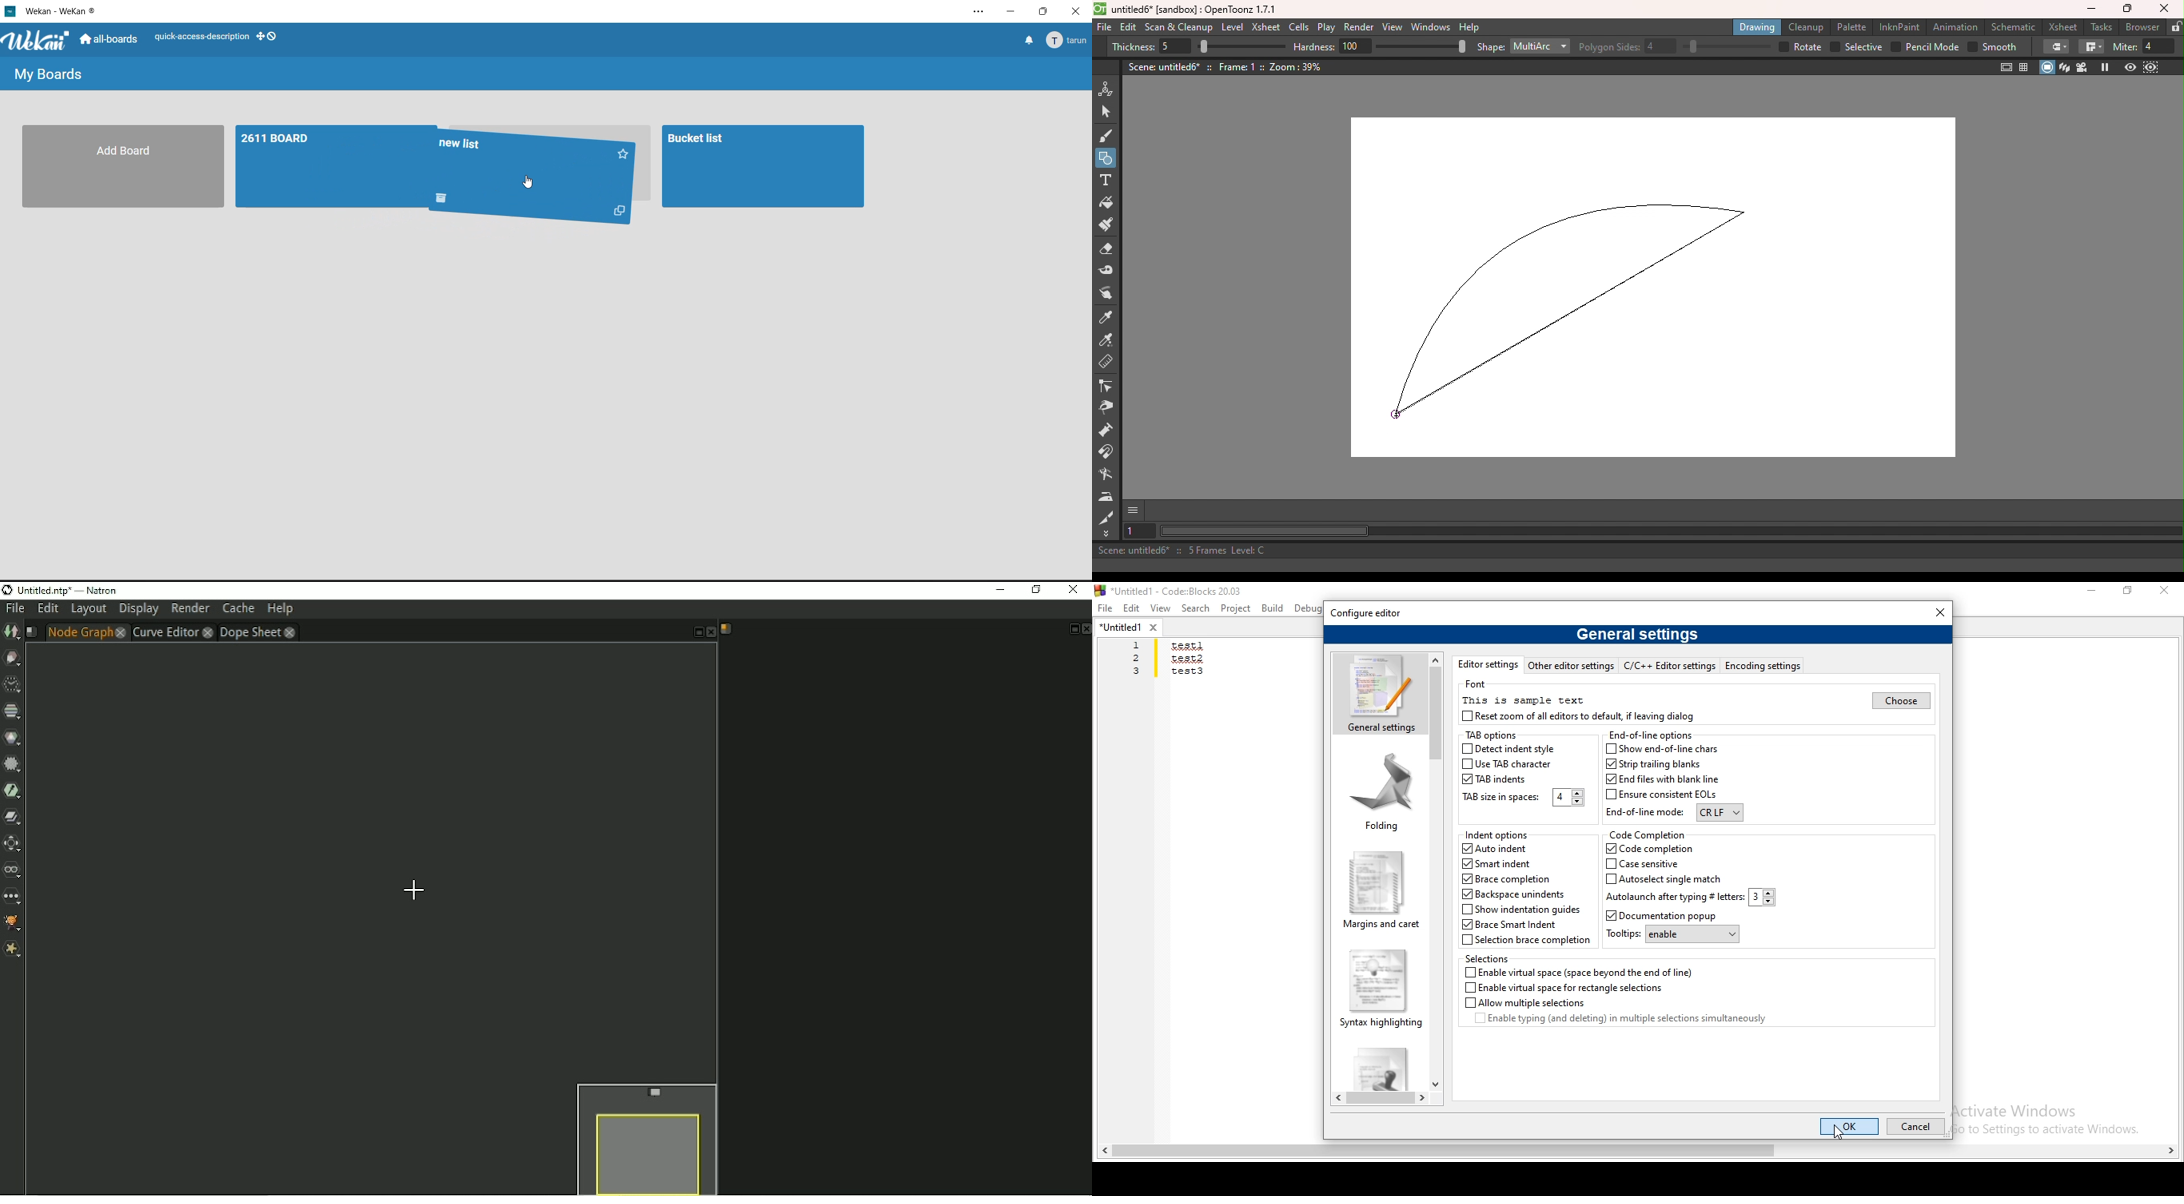 The image size is (2184, 1204). What do you see at coordinates (1523, 700) in the screenshot?
I see `This is sample text` at bounding box center [1523, 700].